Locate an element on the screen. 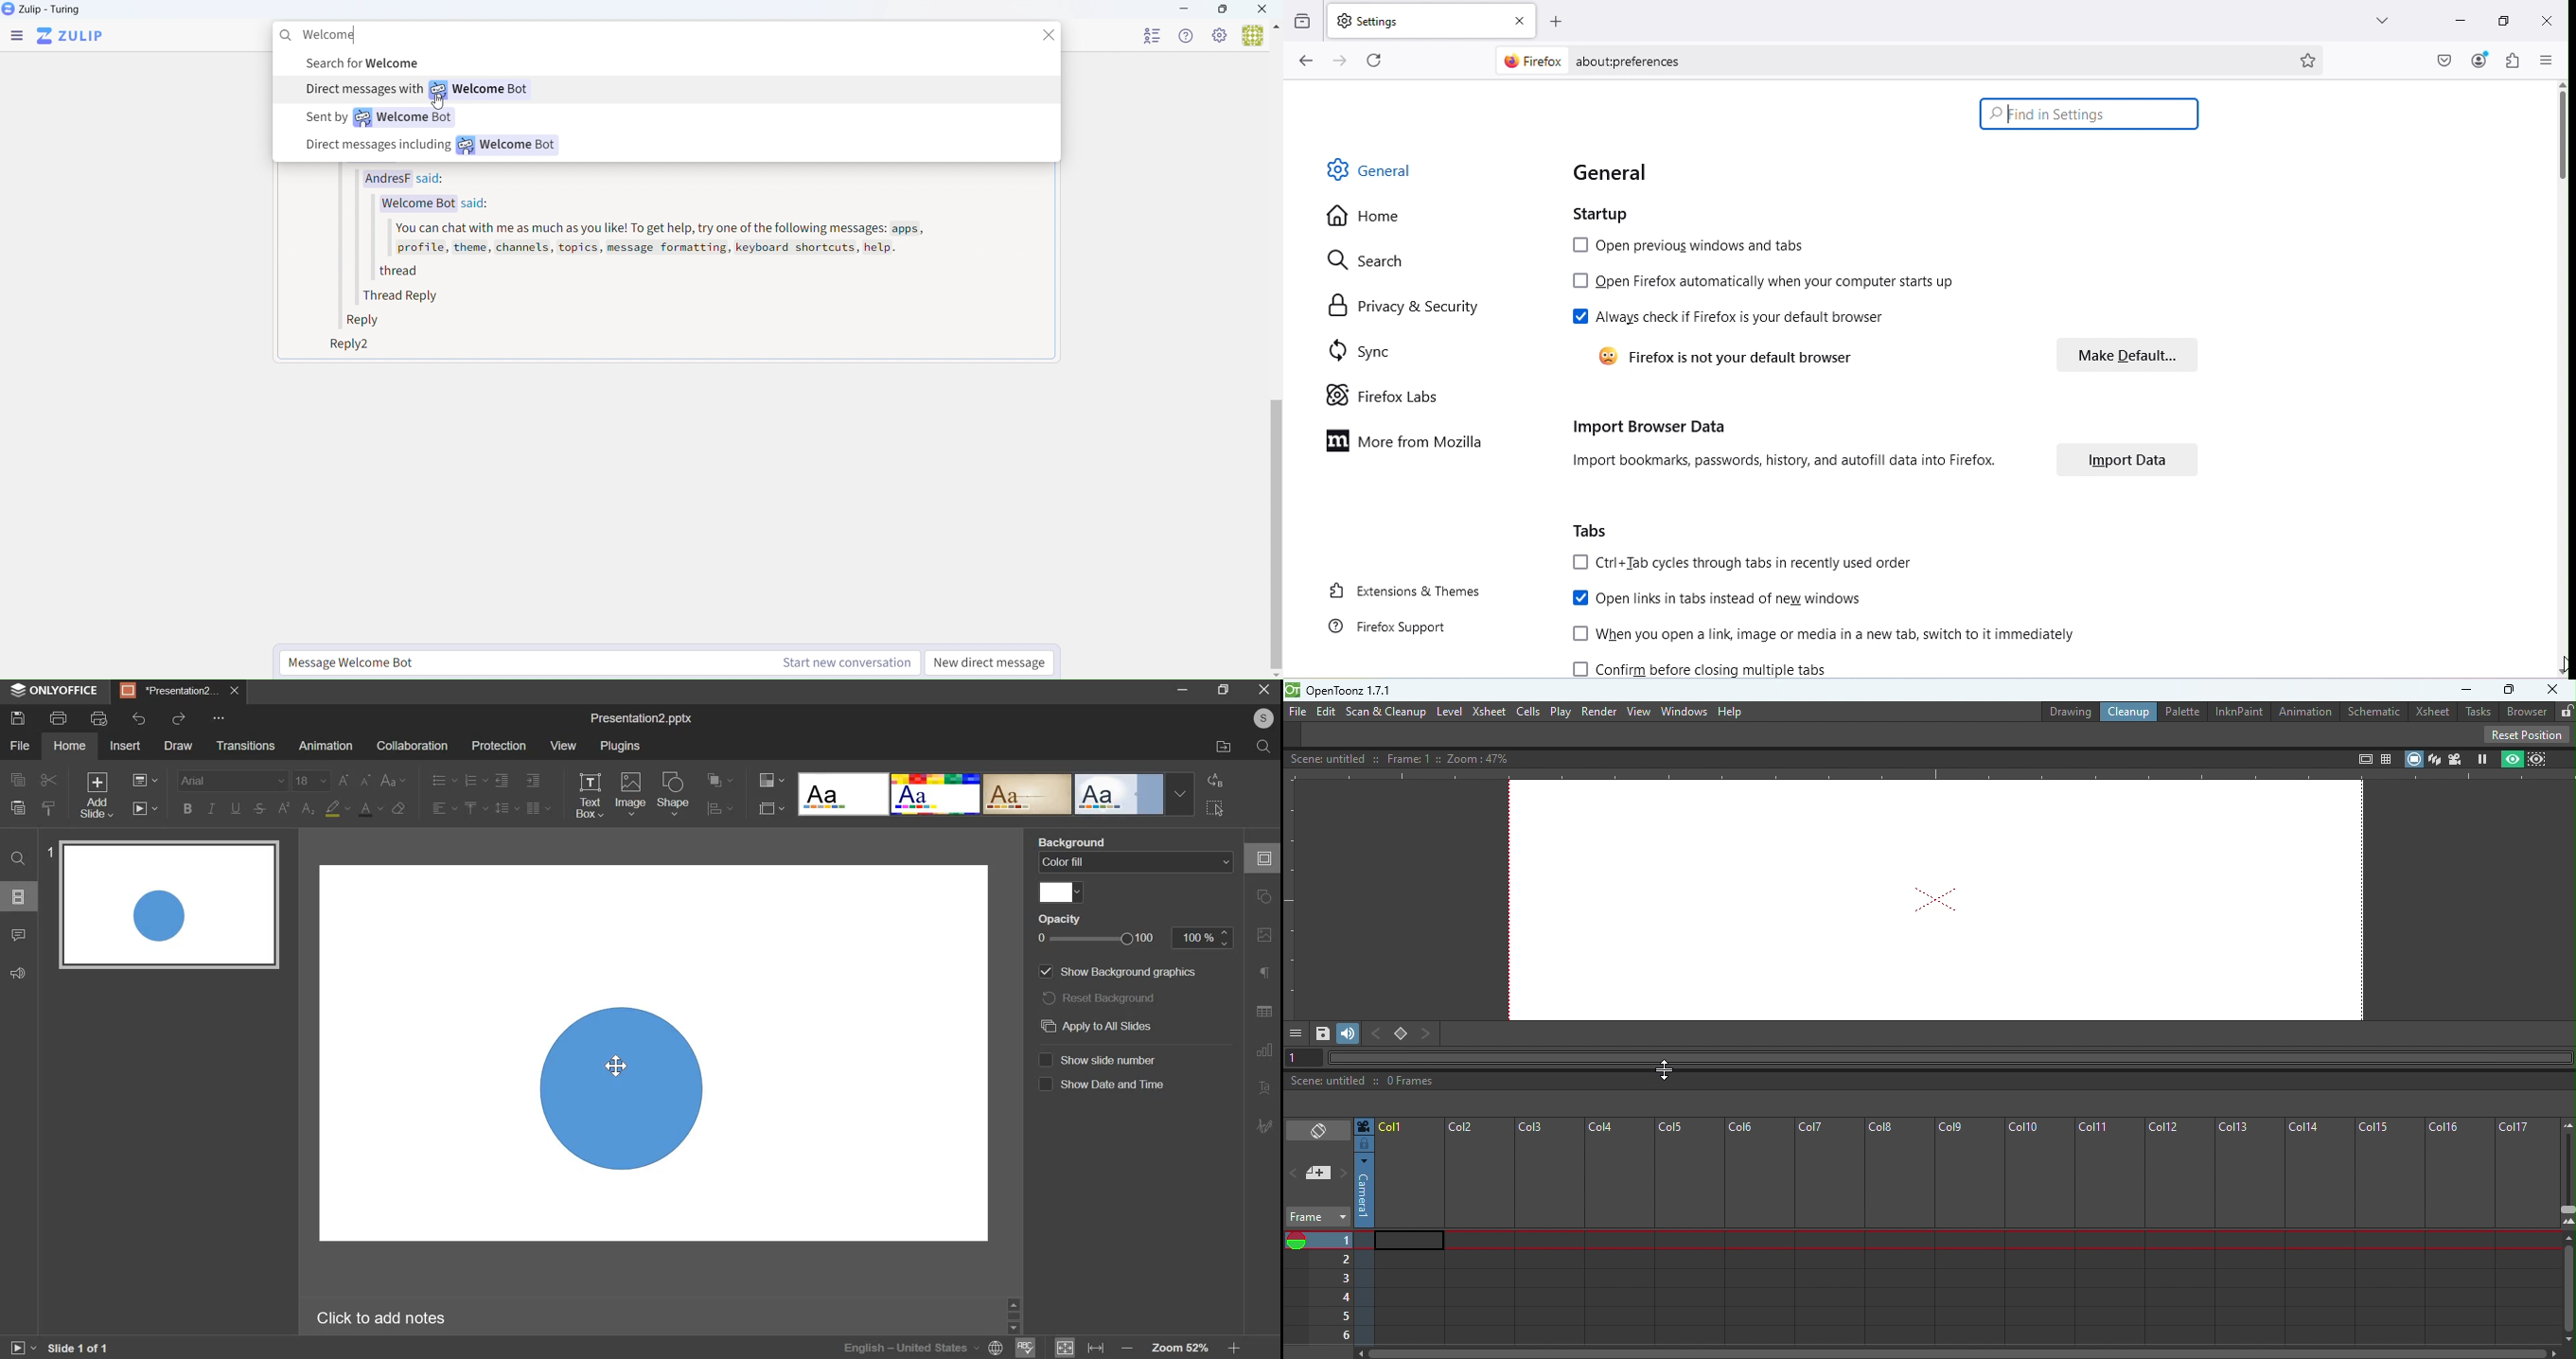 The image size is (2576, 1372). file location is located at coordinates (1223, 745).